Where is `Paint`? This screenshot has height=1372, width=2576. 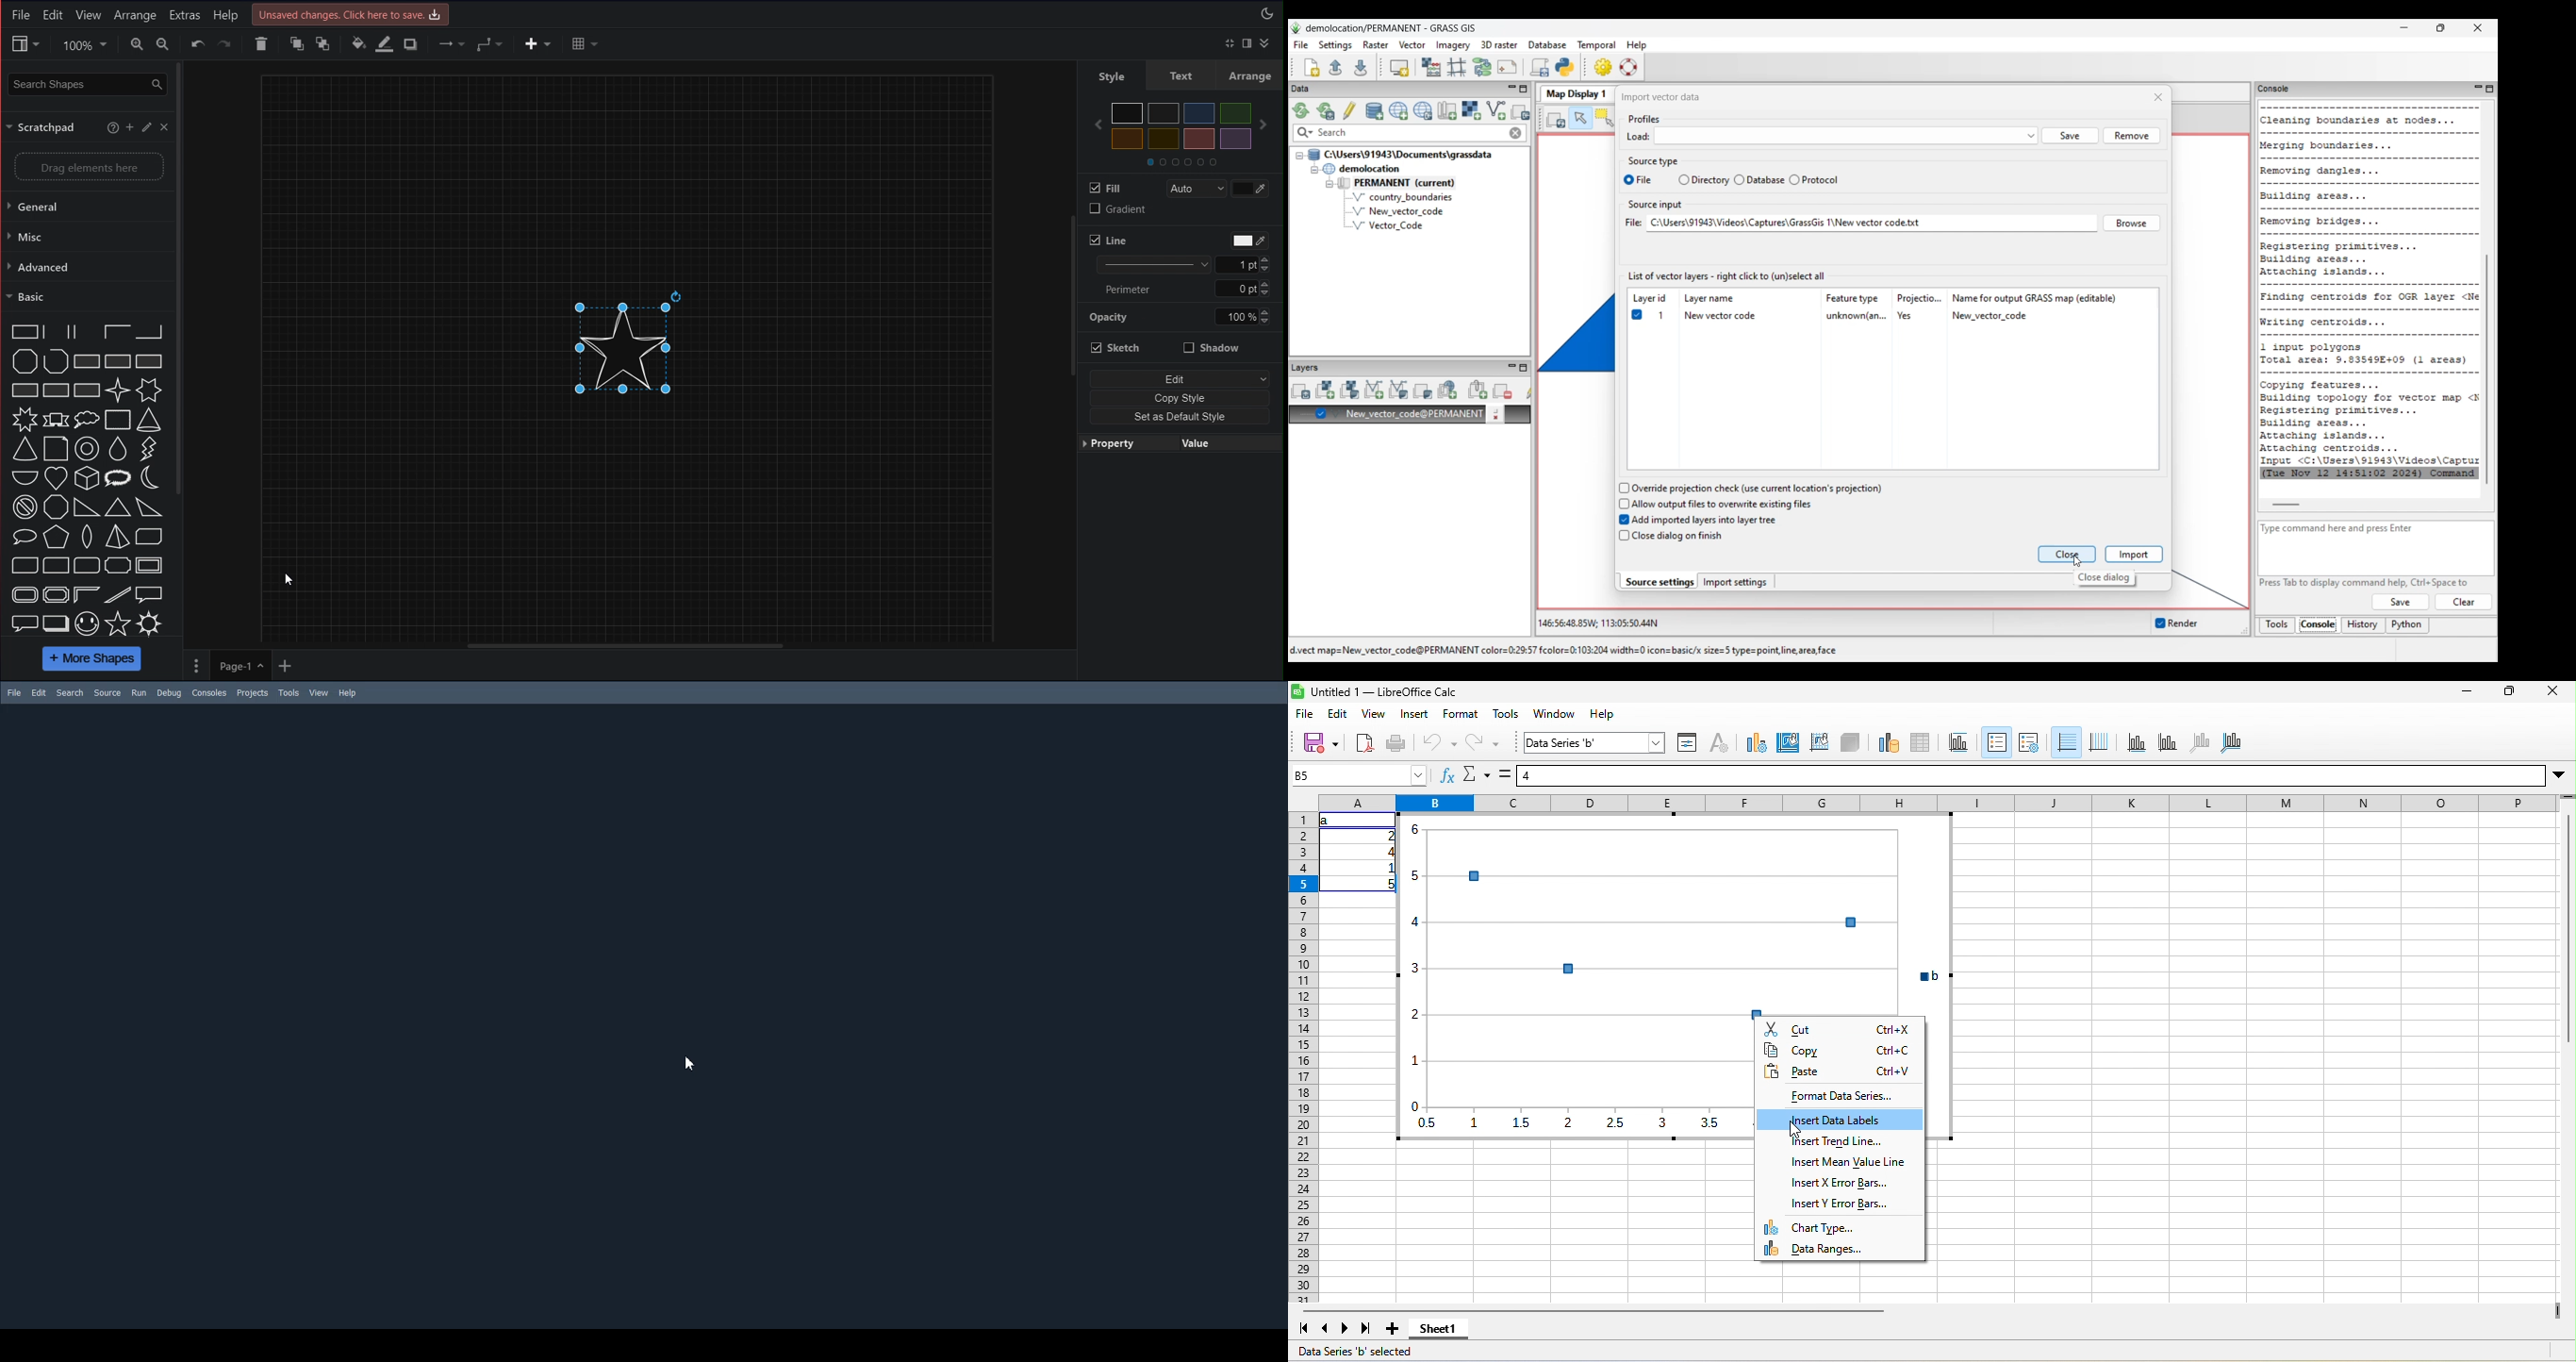
Paint is located at coordinates (359, 42).